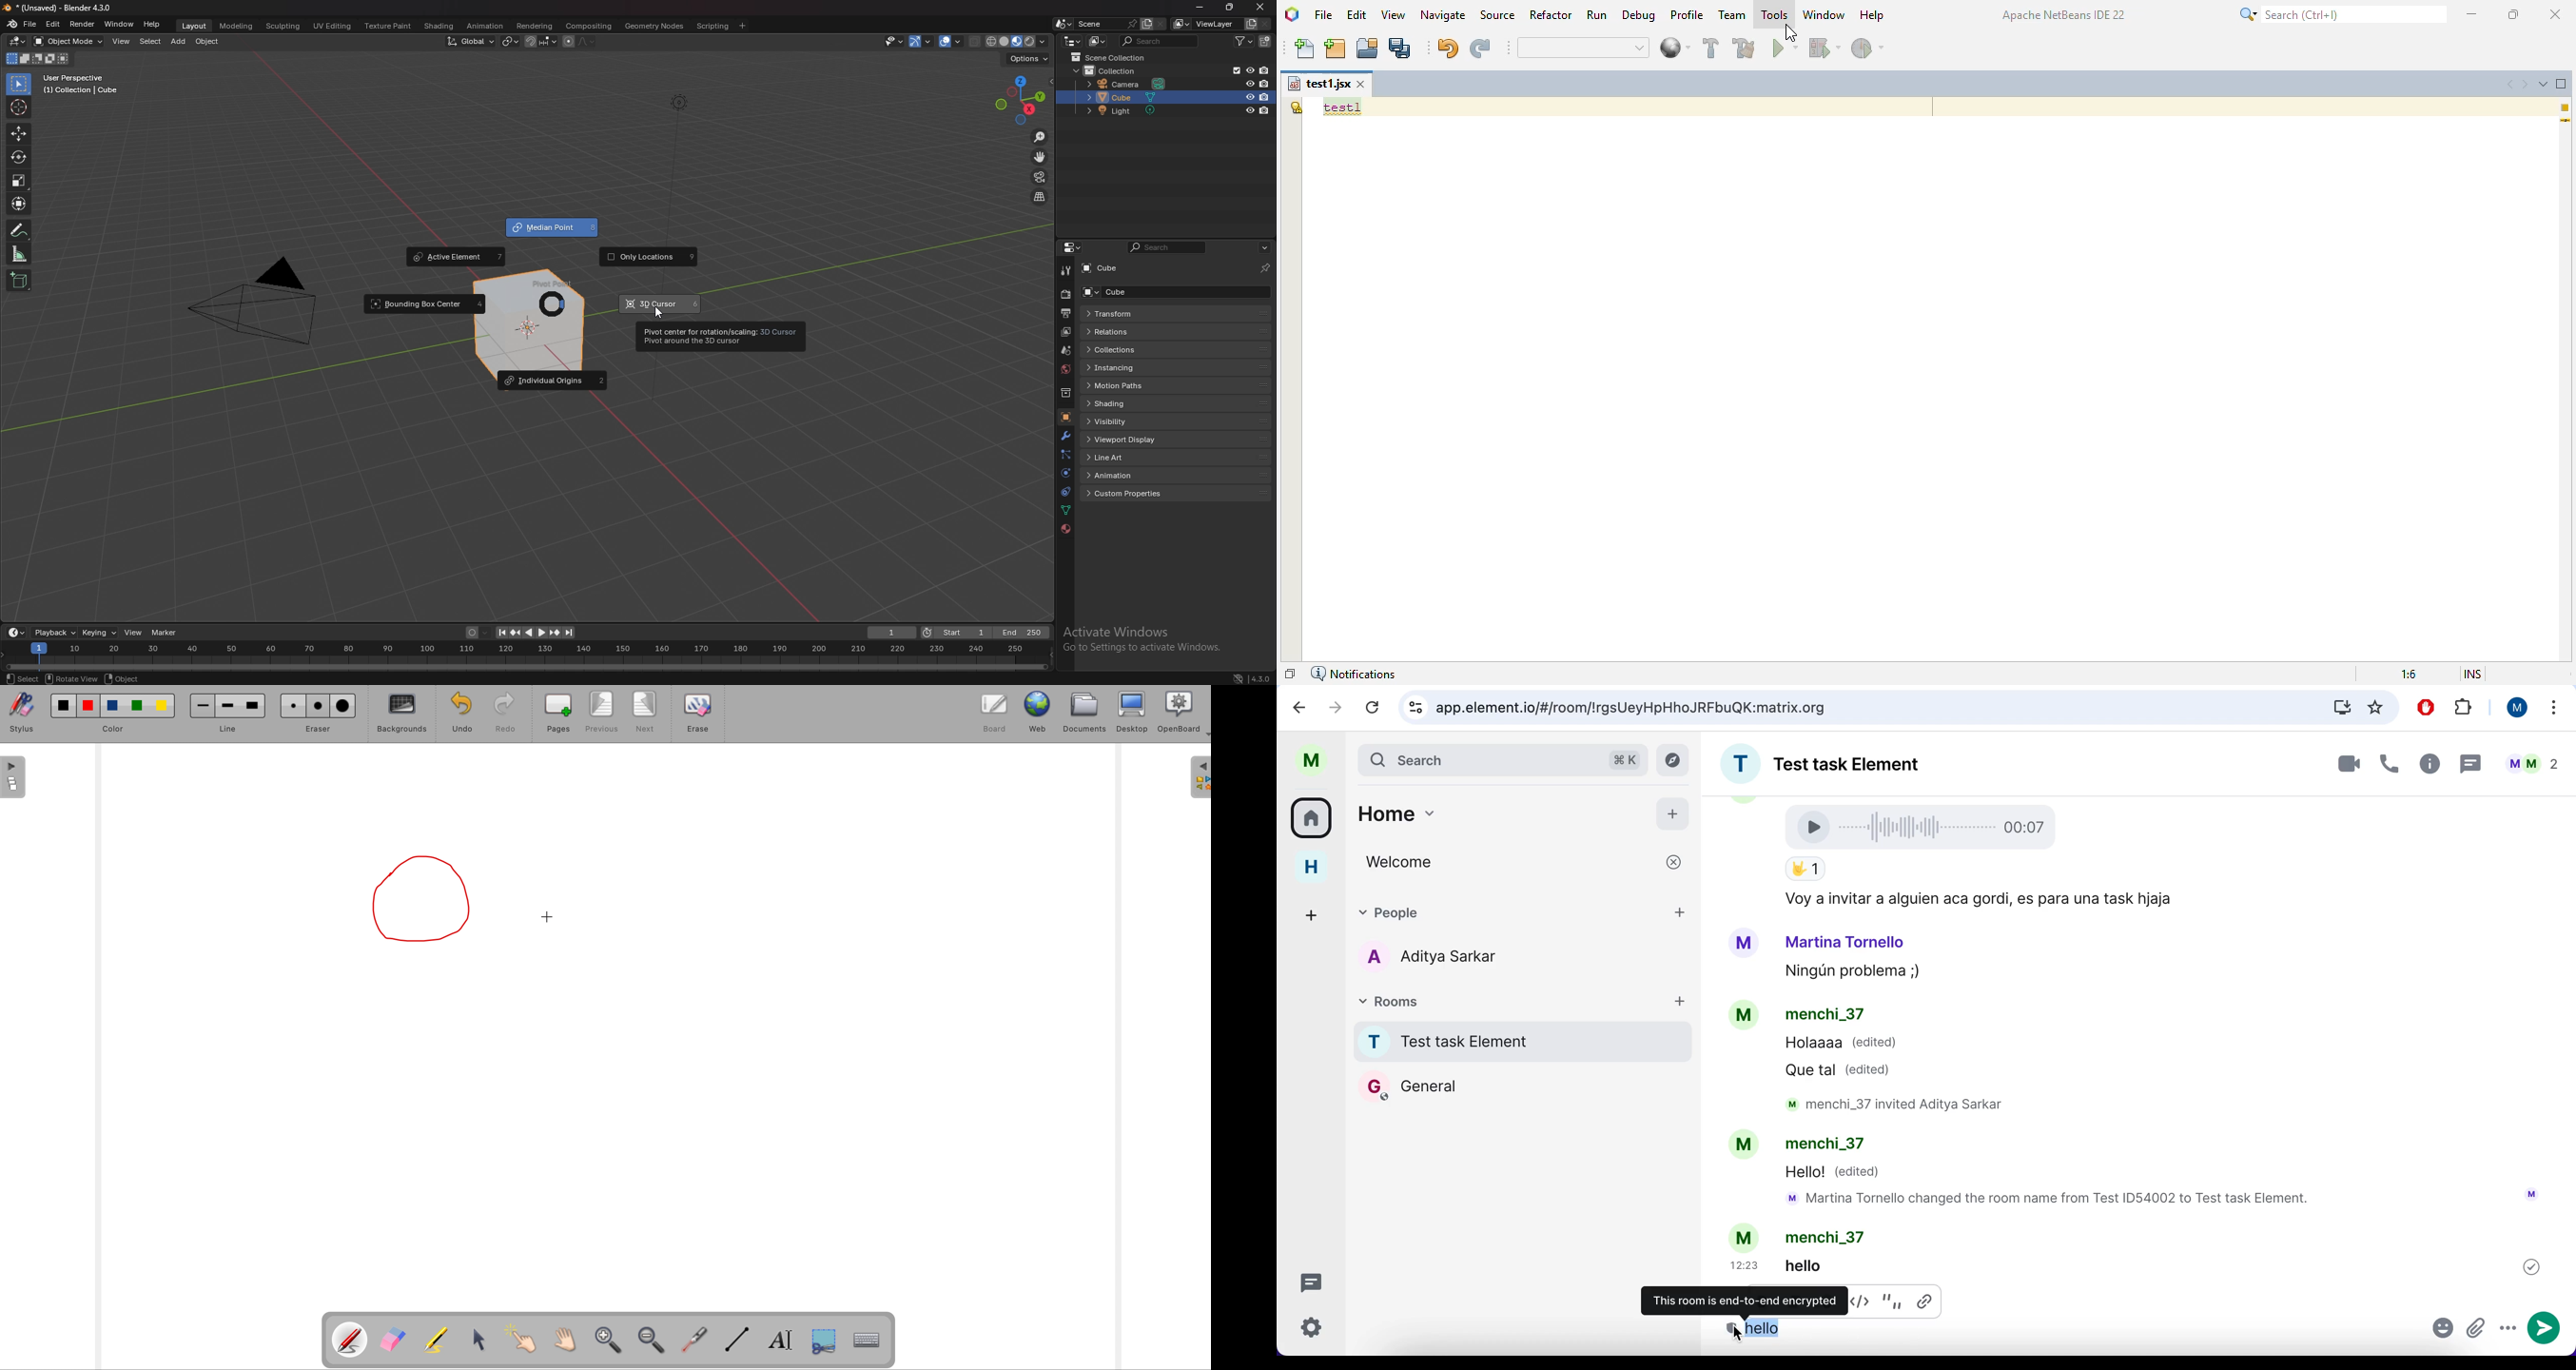  Describe the element at coordinates (561, 1340) in the screenshot. I see `scroll by hand` at that location.